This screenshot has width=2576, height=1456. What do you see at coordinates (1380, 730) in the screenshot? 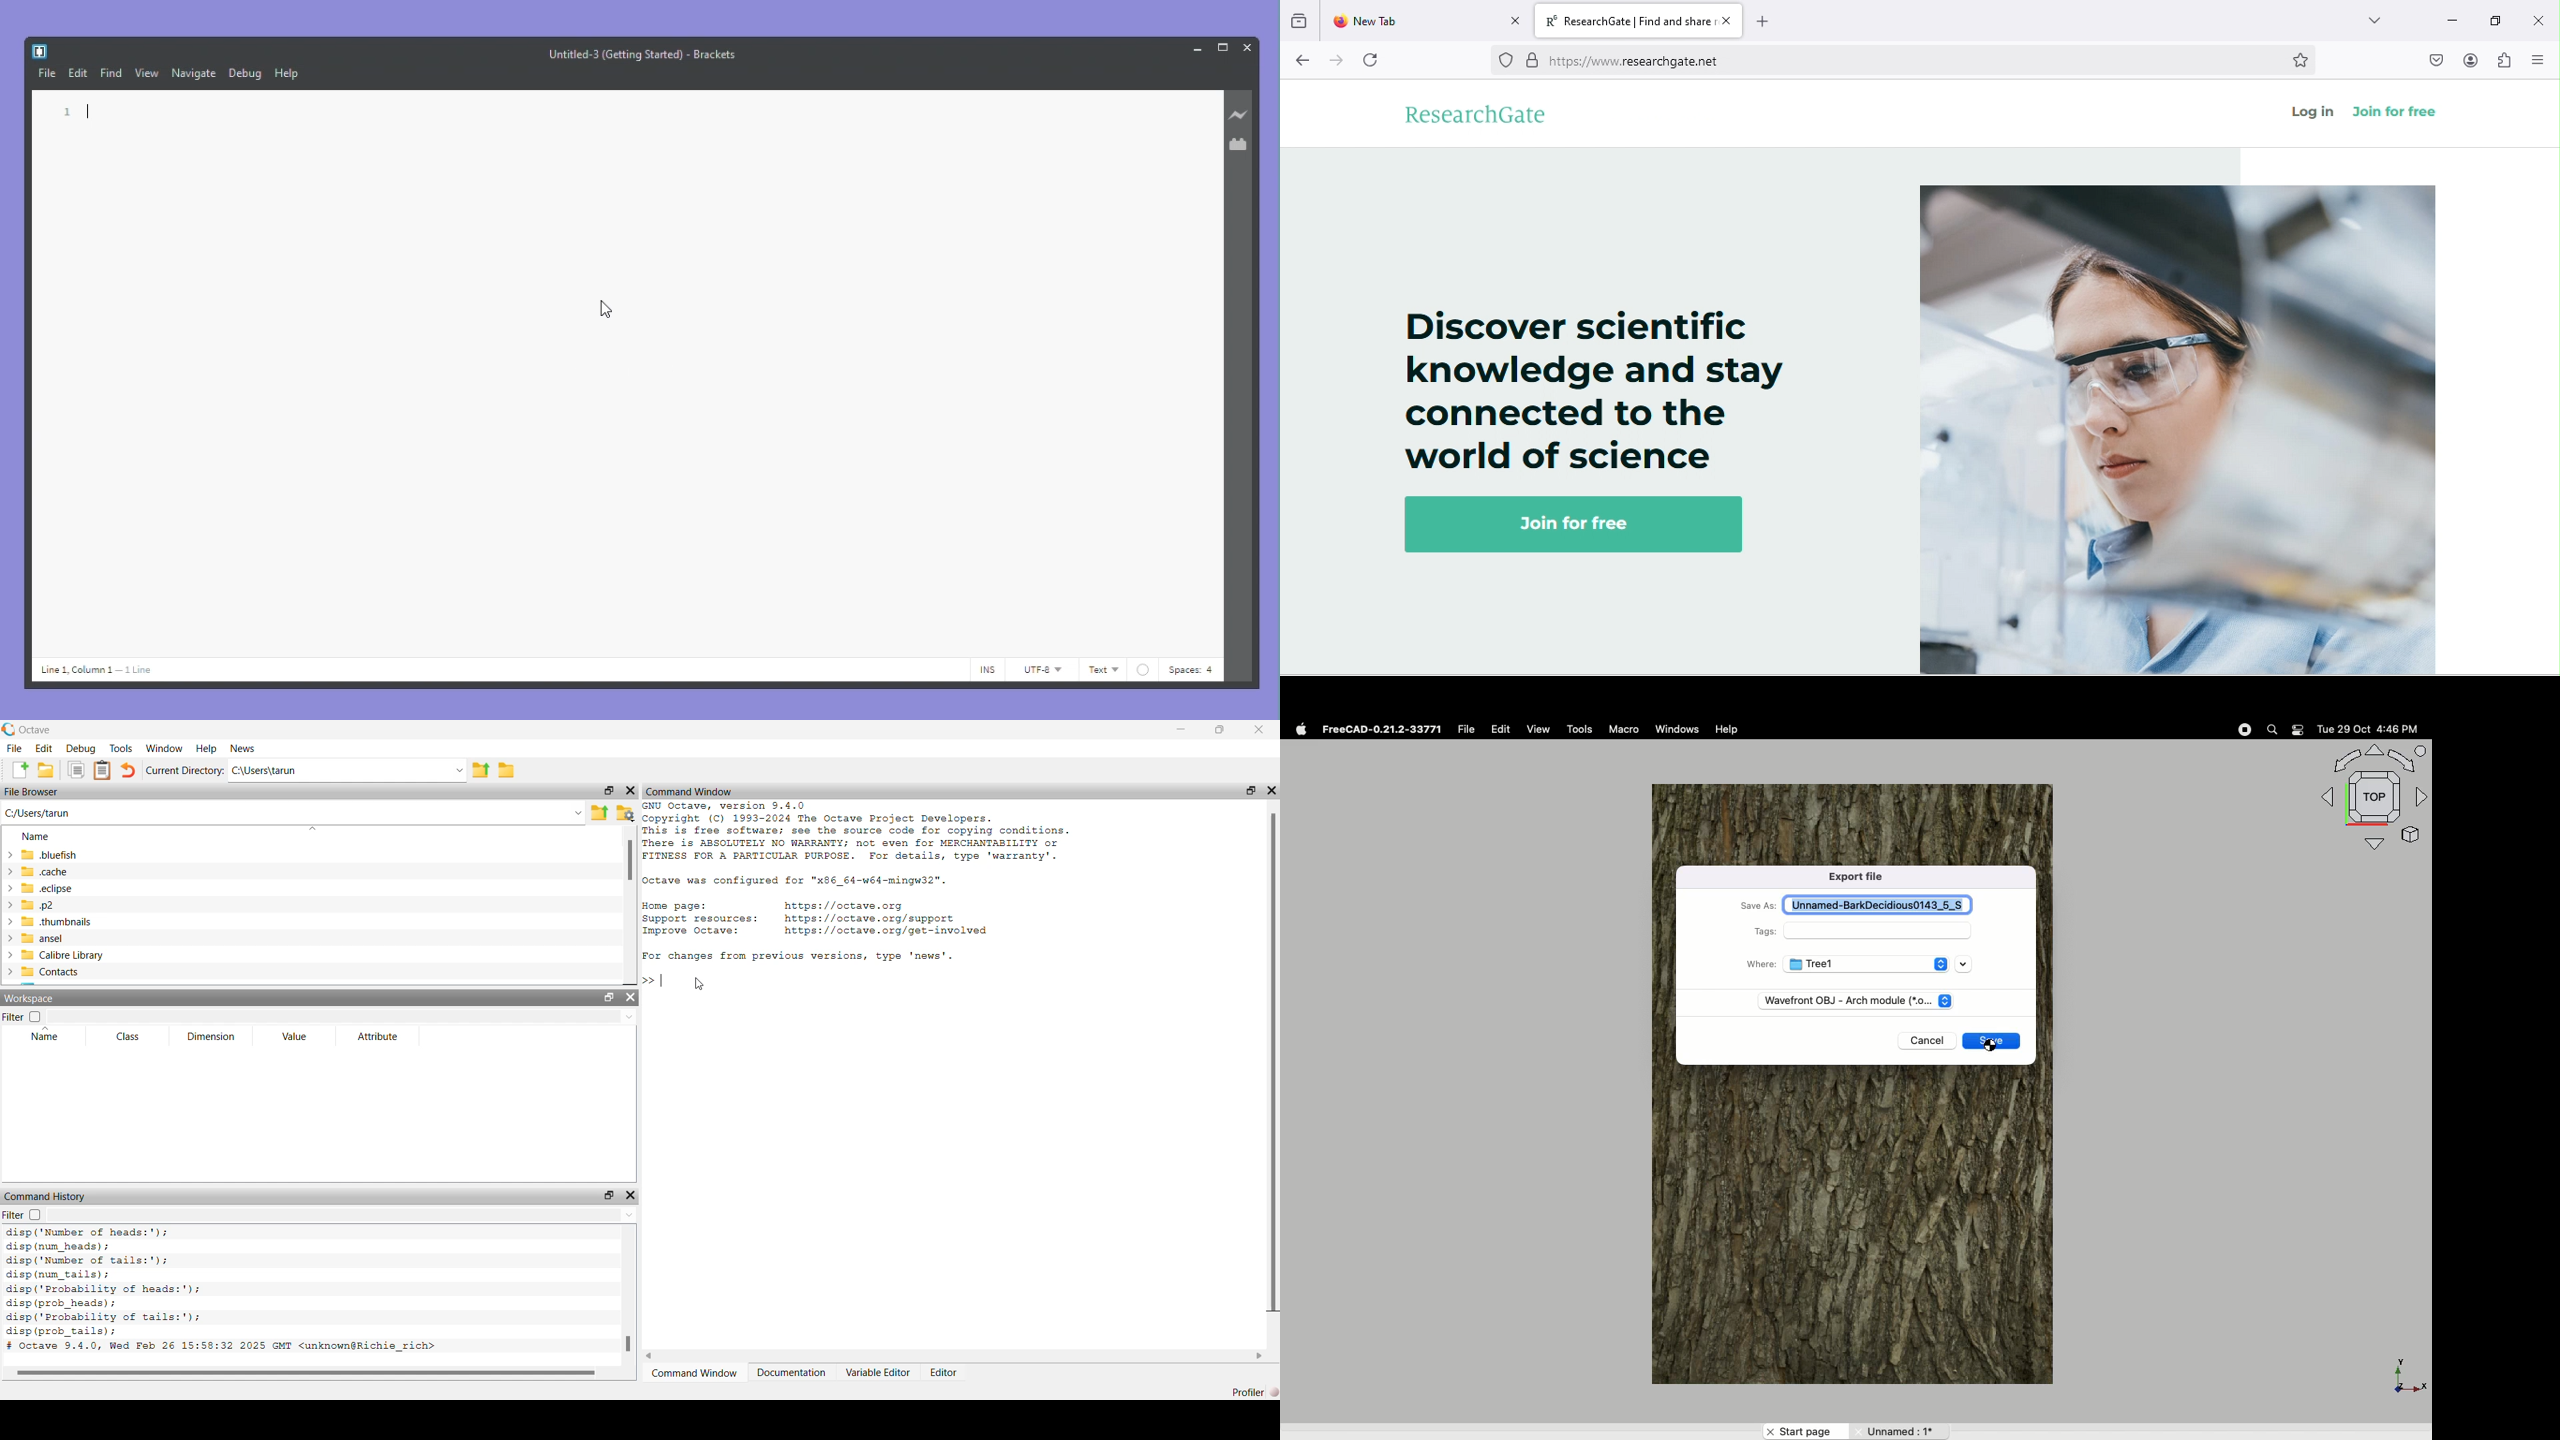
I see `FreeCAD` at bounding box center [1380, 730].